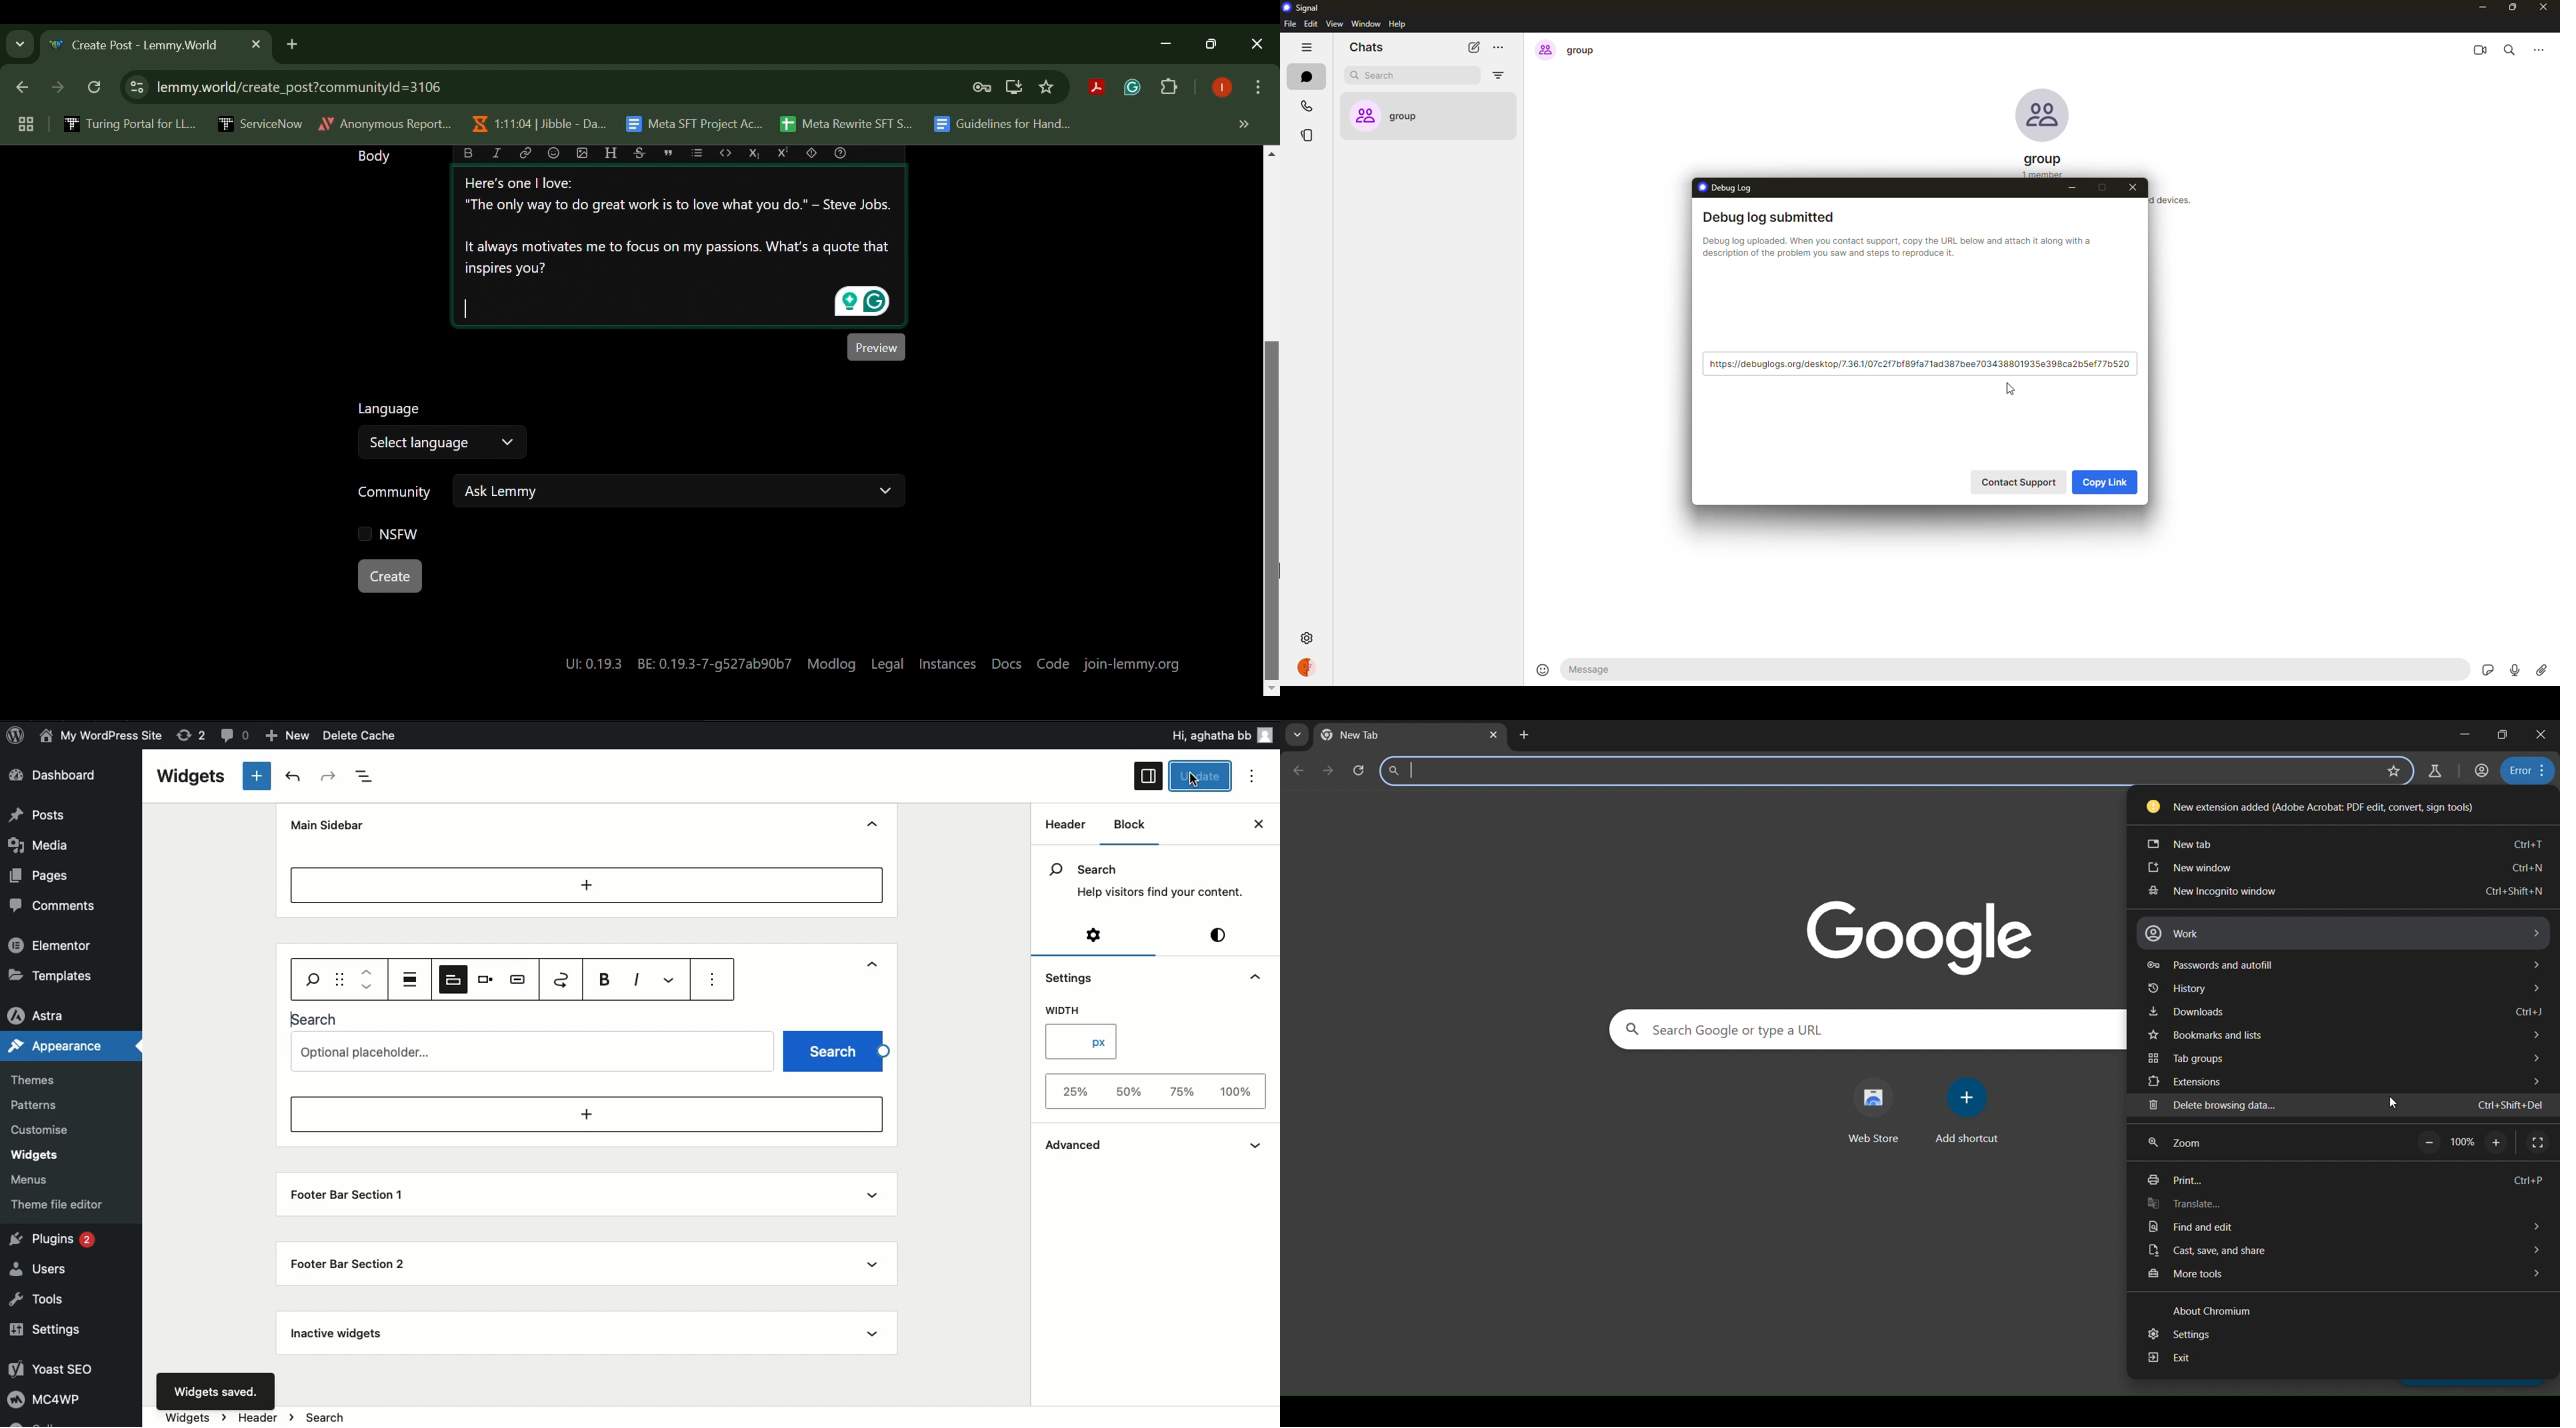 The height and width of the screenshot is (1428, 2576). I want to click on signal, so click(1305, 6).